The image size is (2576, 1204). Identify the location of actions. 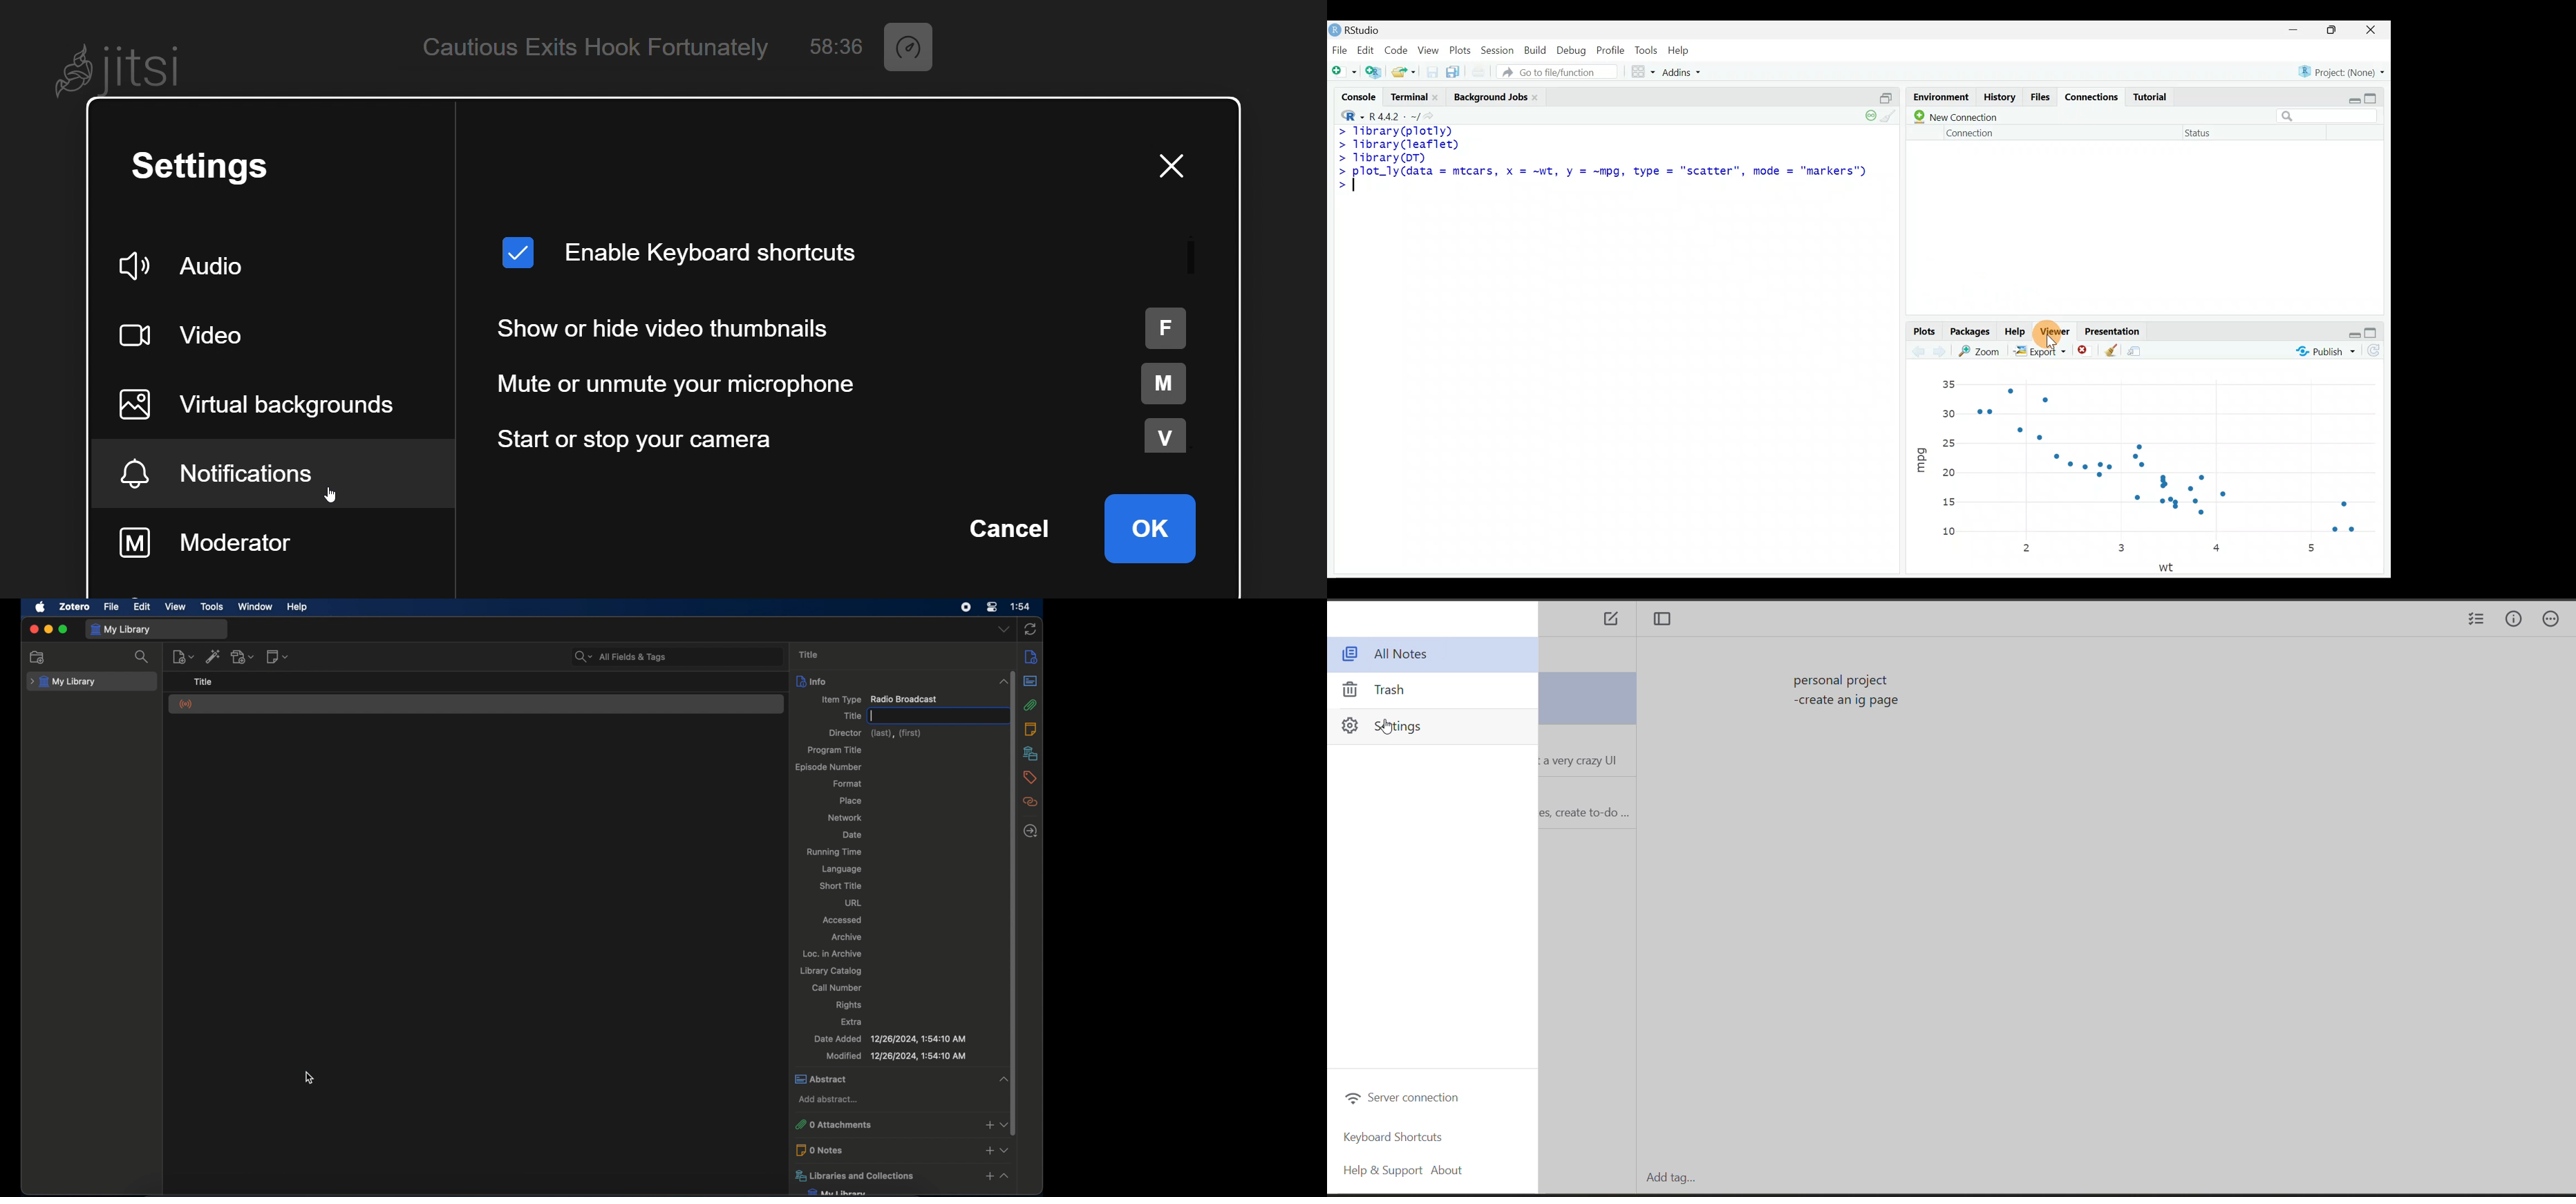
(2557, 621).